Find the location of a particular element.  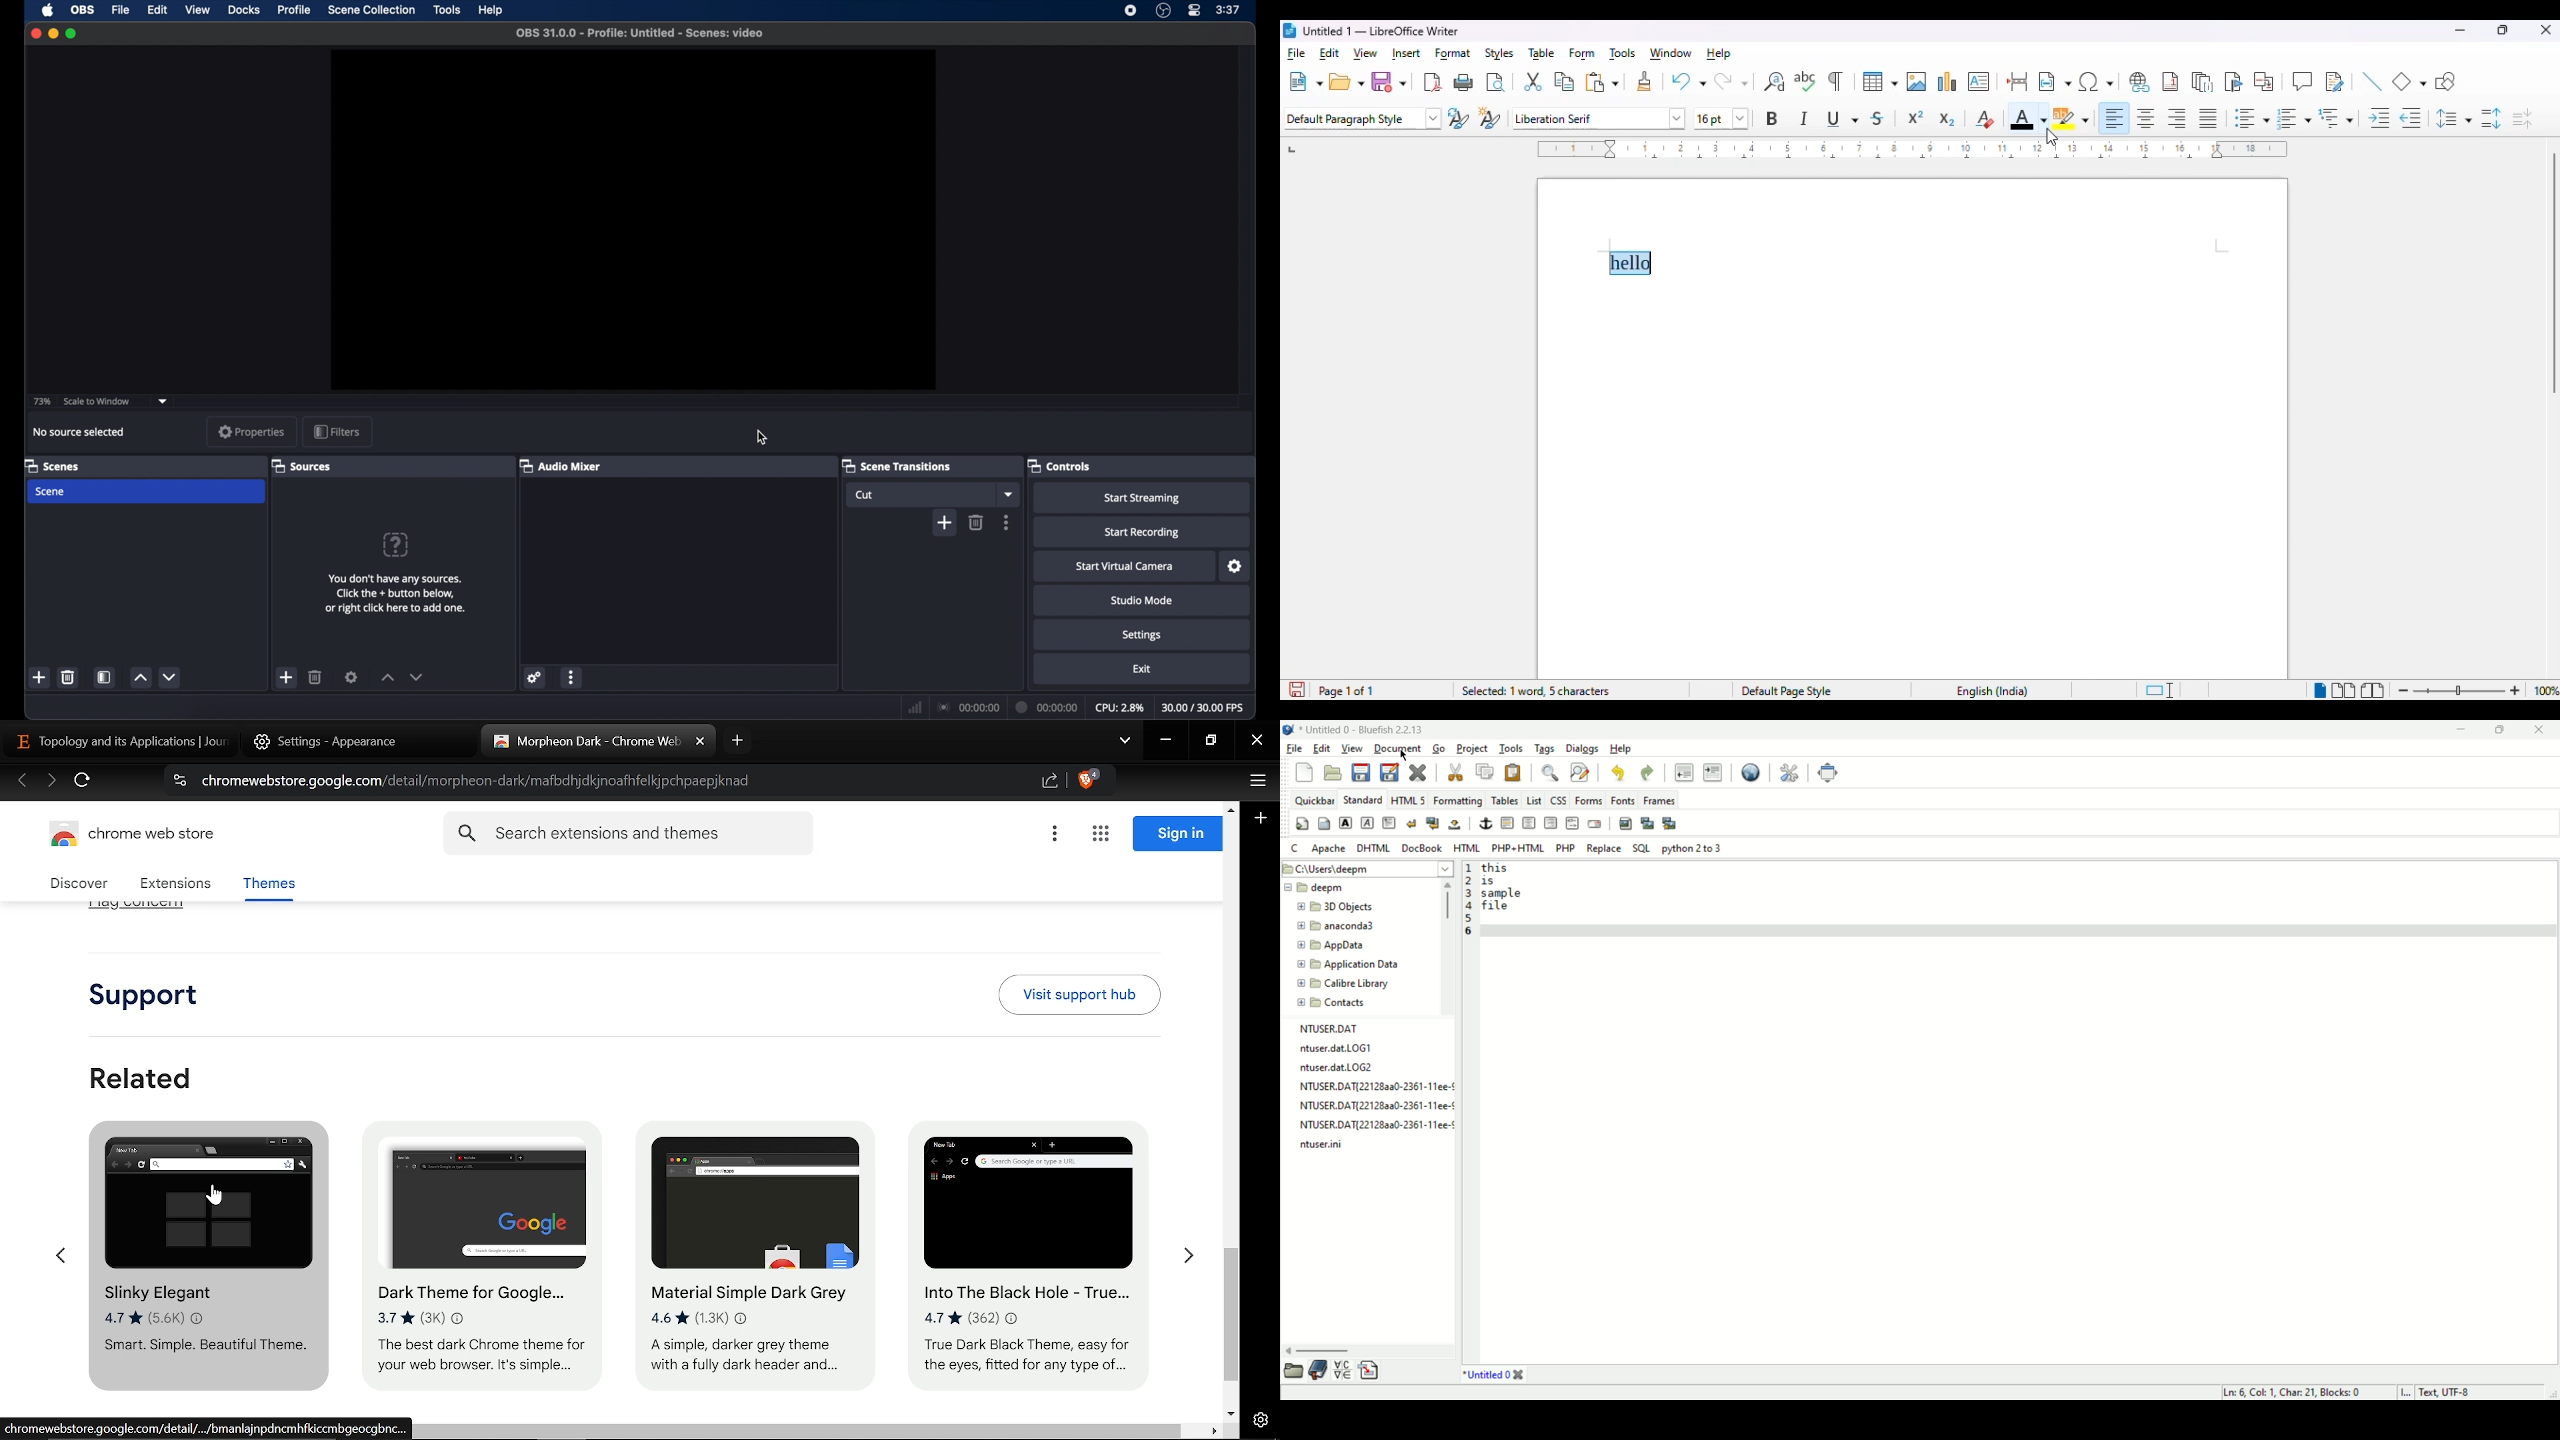

clear direct formatting is located at coordinates (1984, 119).